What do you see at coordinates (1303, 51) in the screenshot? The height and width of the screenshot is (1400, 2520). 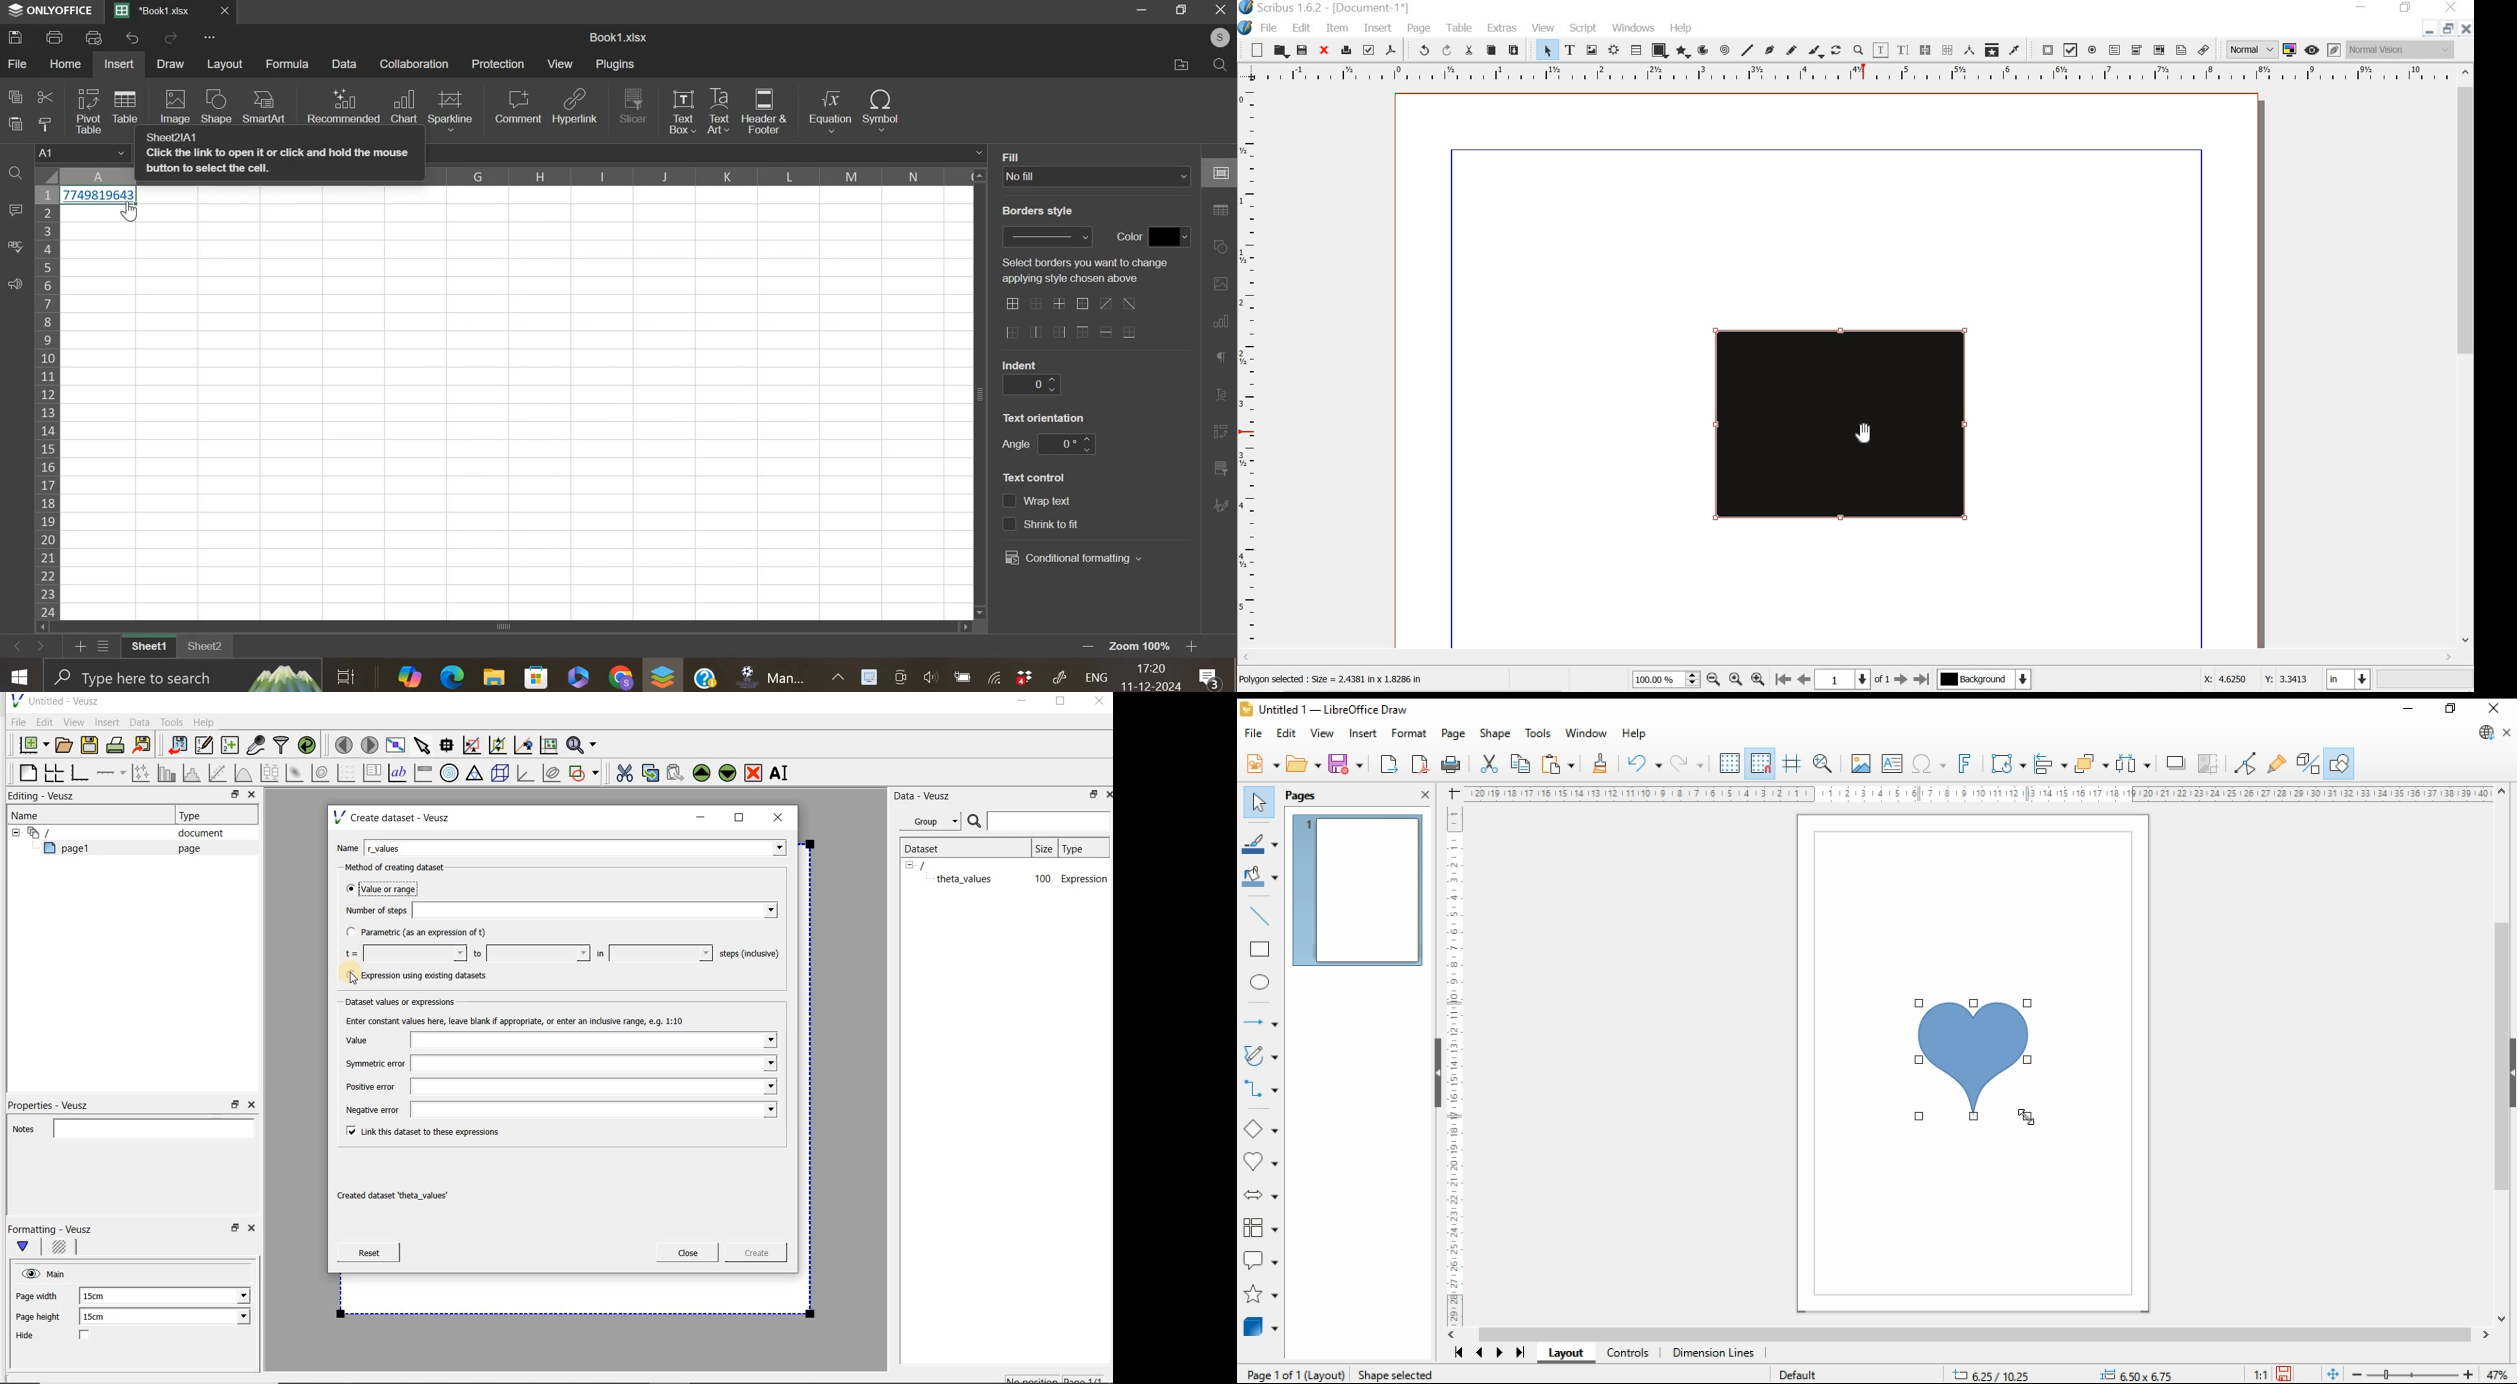 I see `save` at bounding box center [1303, 51].